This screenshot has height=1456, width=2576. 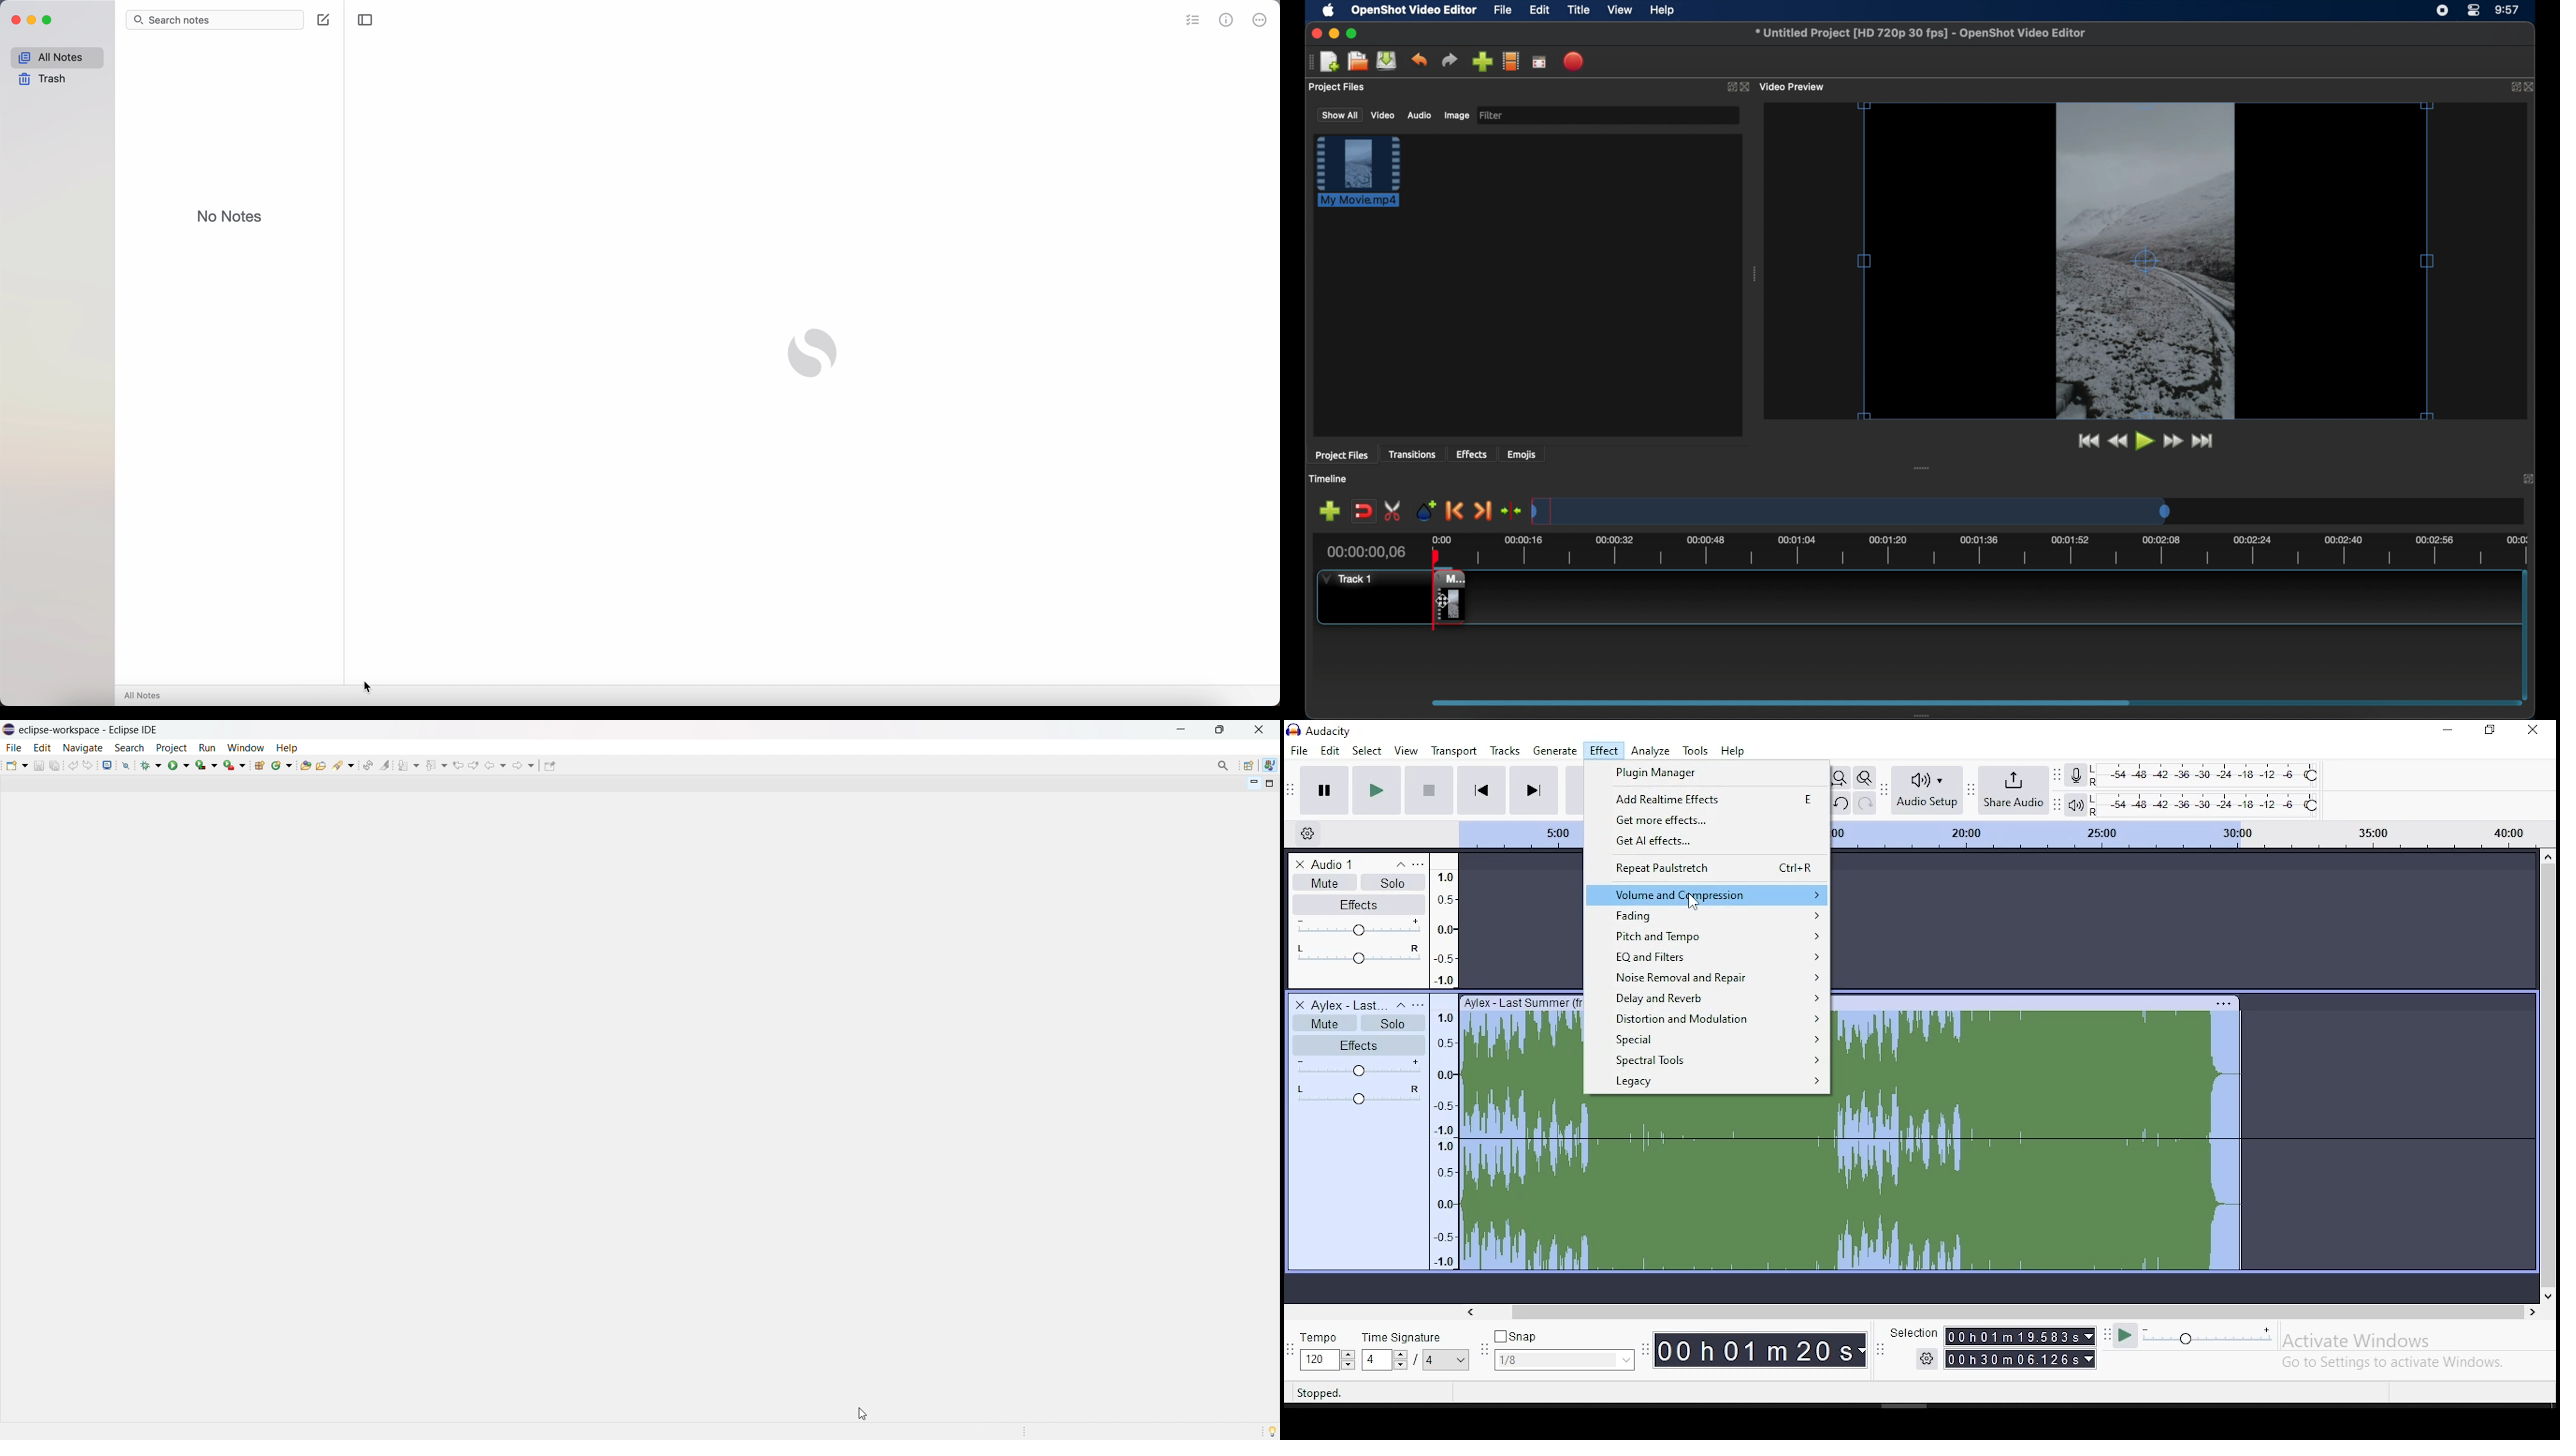 What do you see at coordinates (409, 765) in the screenshot?
I see `next annotation` at bounding box center [409, 765].